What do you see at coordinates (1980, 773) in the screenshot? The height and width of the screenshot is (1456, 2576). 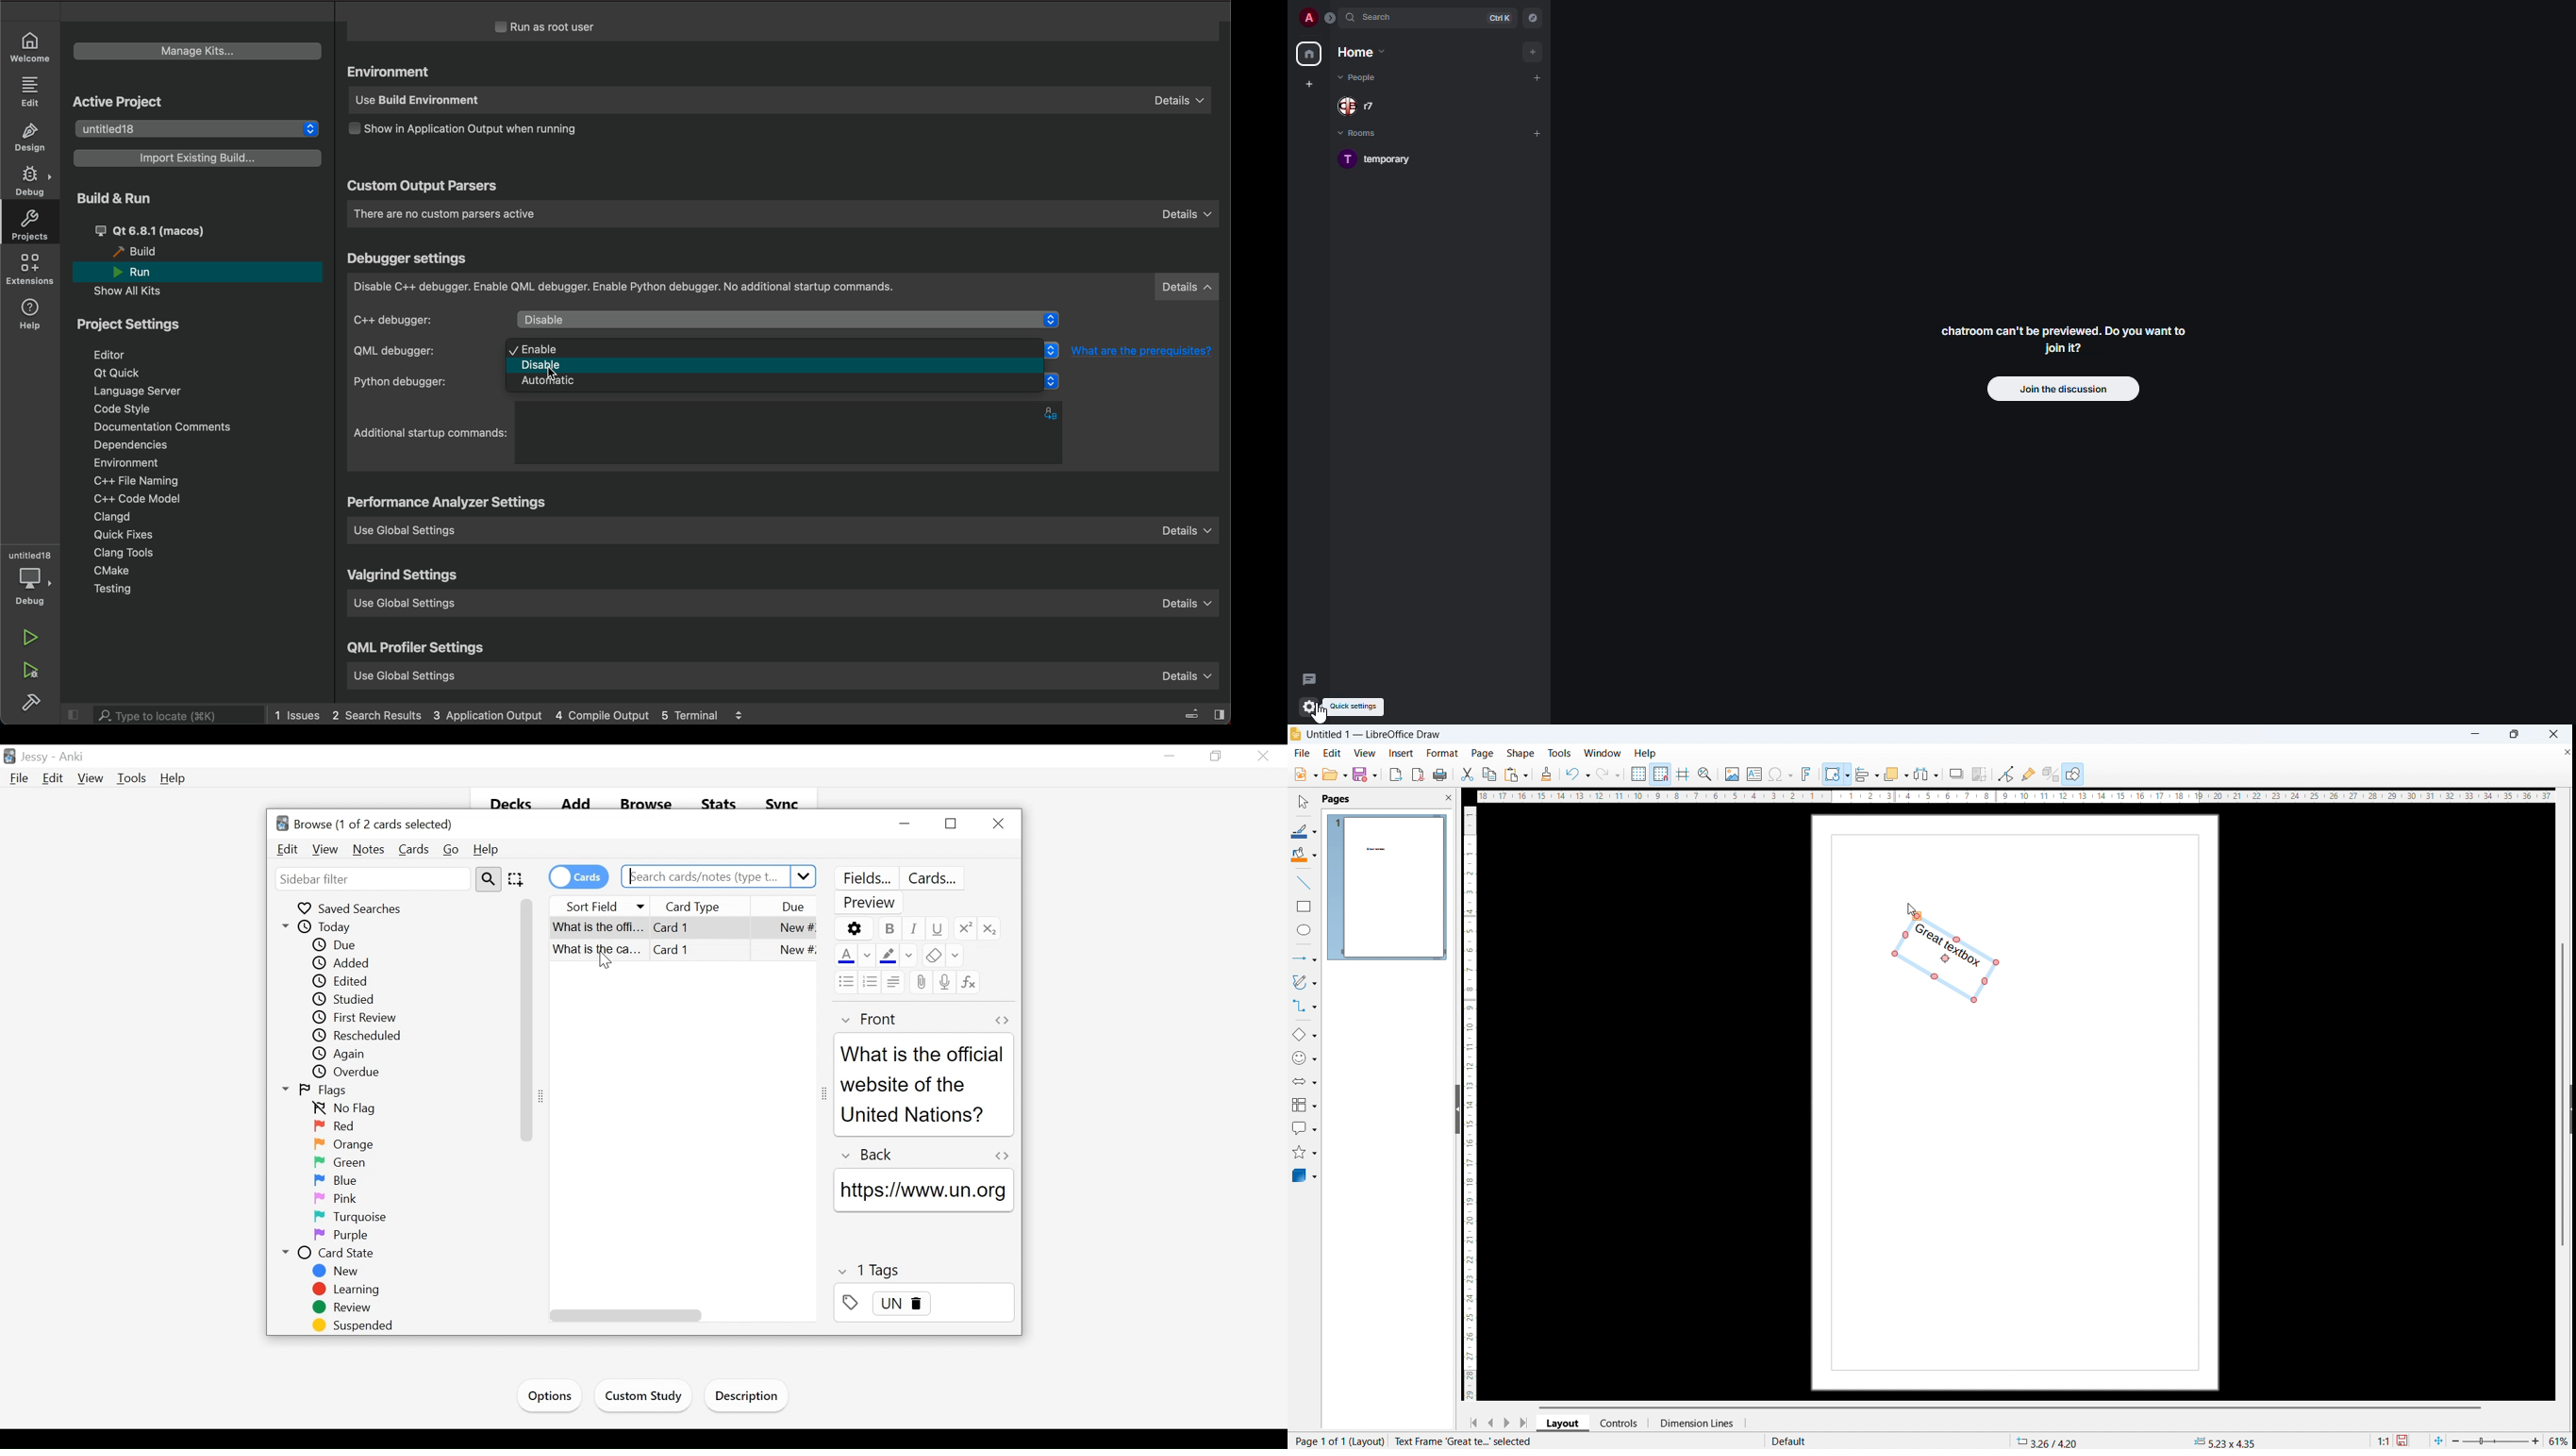 I see `crop image` at bounding box center [1980, 773].